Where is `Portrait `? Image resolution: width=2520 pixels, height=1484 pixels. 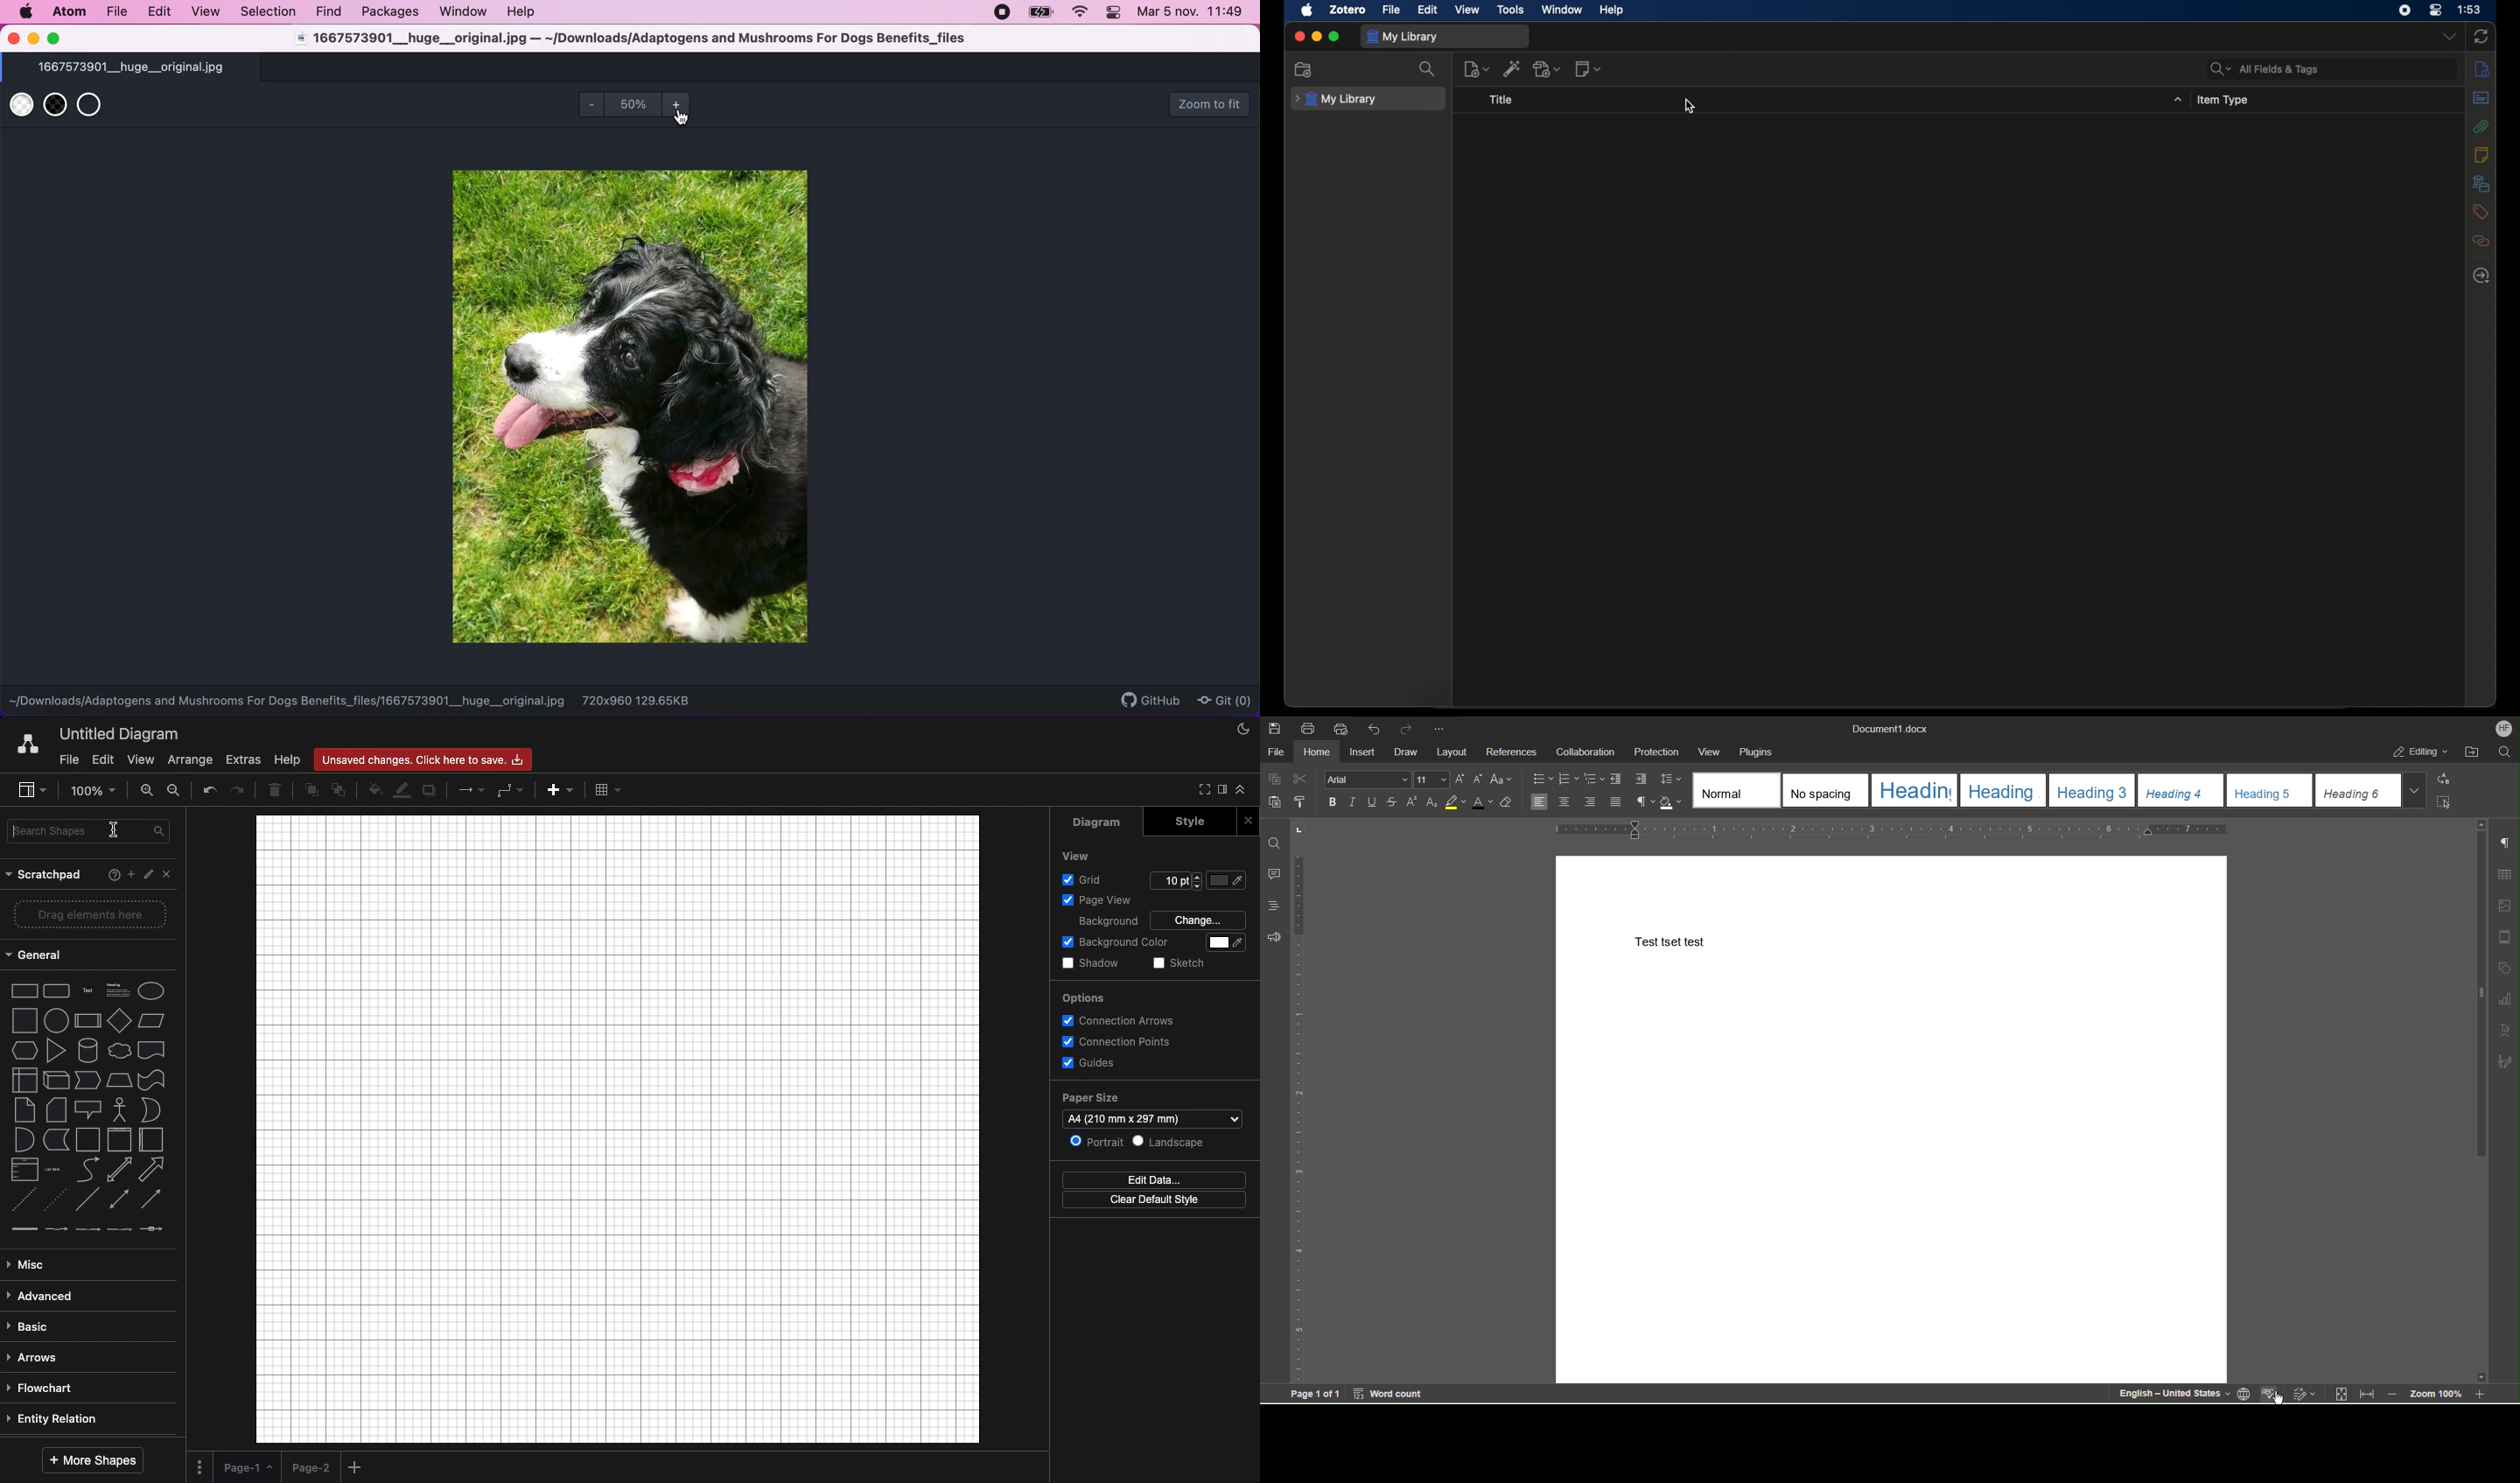 Portrait  is located at coordinates (1096, 1142).